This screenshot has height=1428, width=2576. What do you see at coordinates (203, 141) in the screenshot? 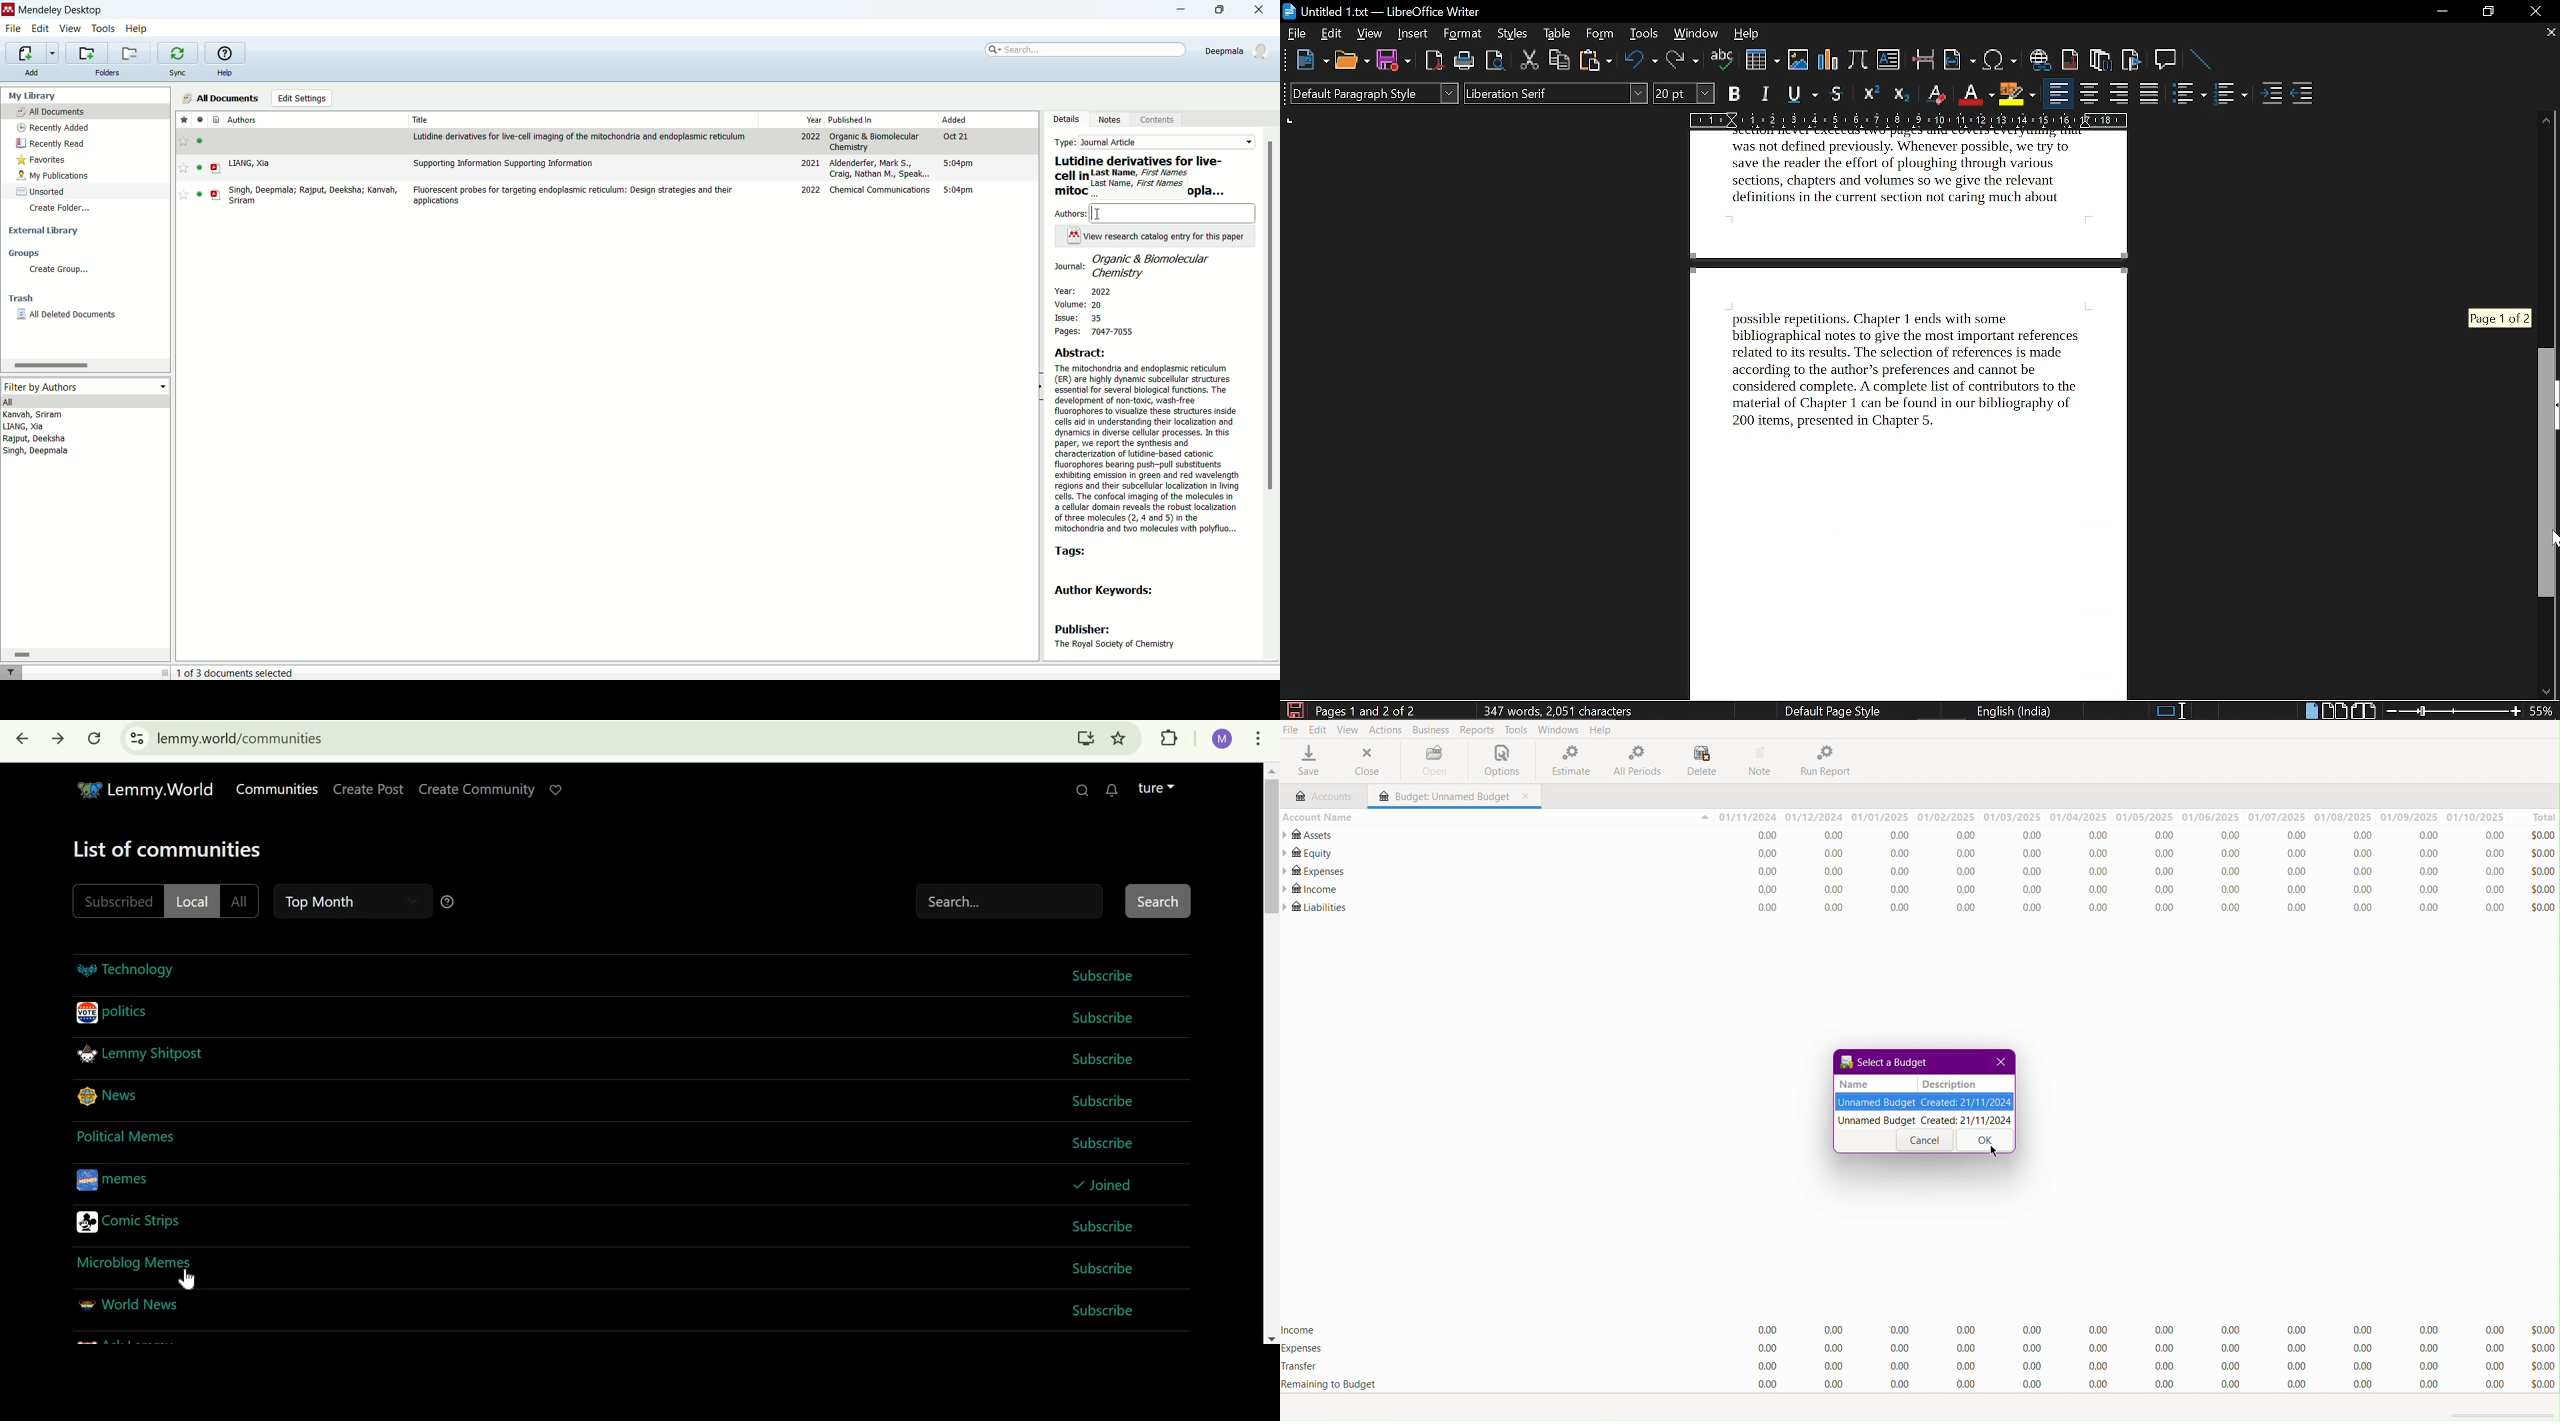
I see `read/unread` at bounding box center [203, 141].